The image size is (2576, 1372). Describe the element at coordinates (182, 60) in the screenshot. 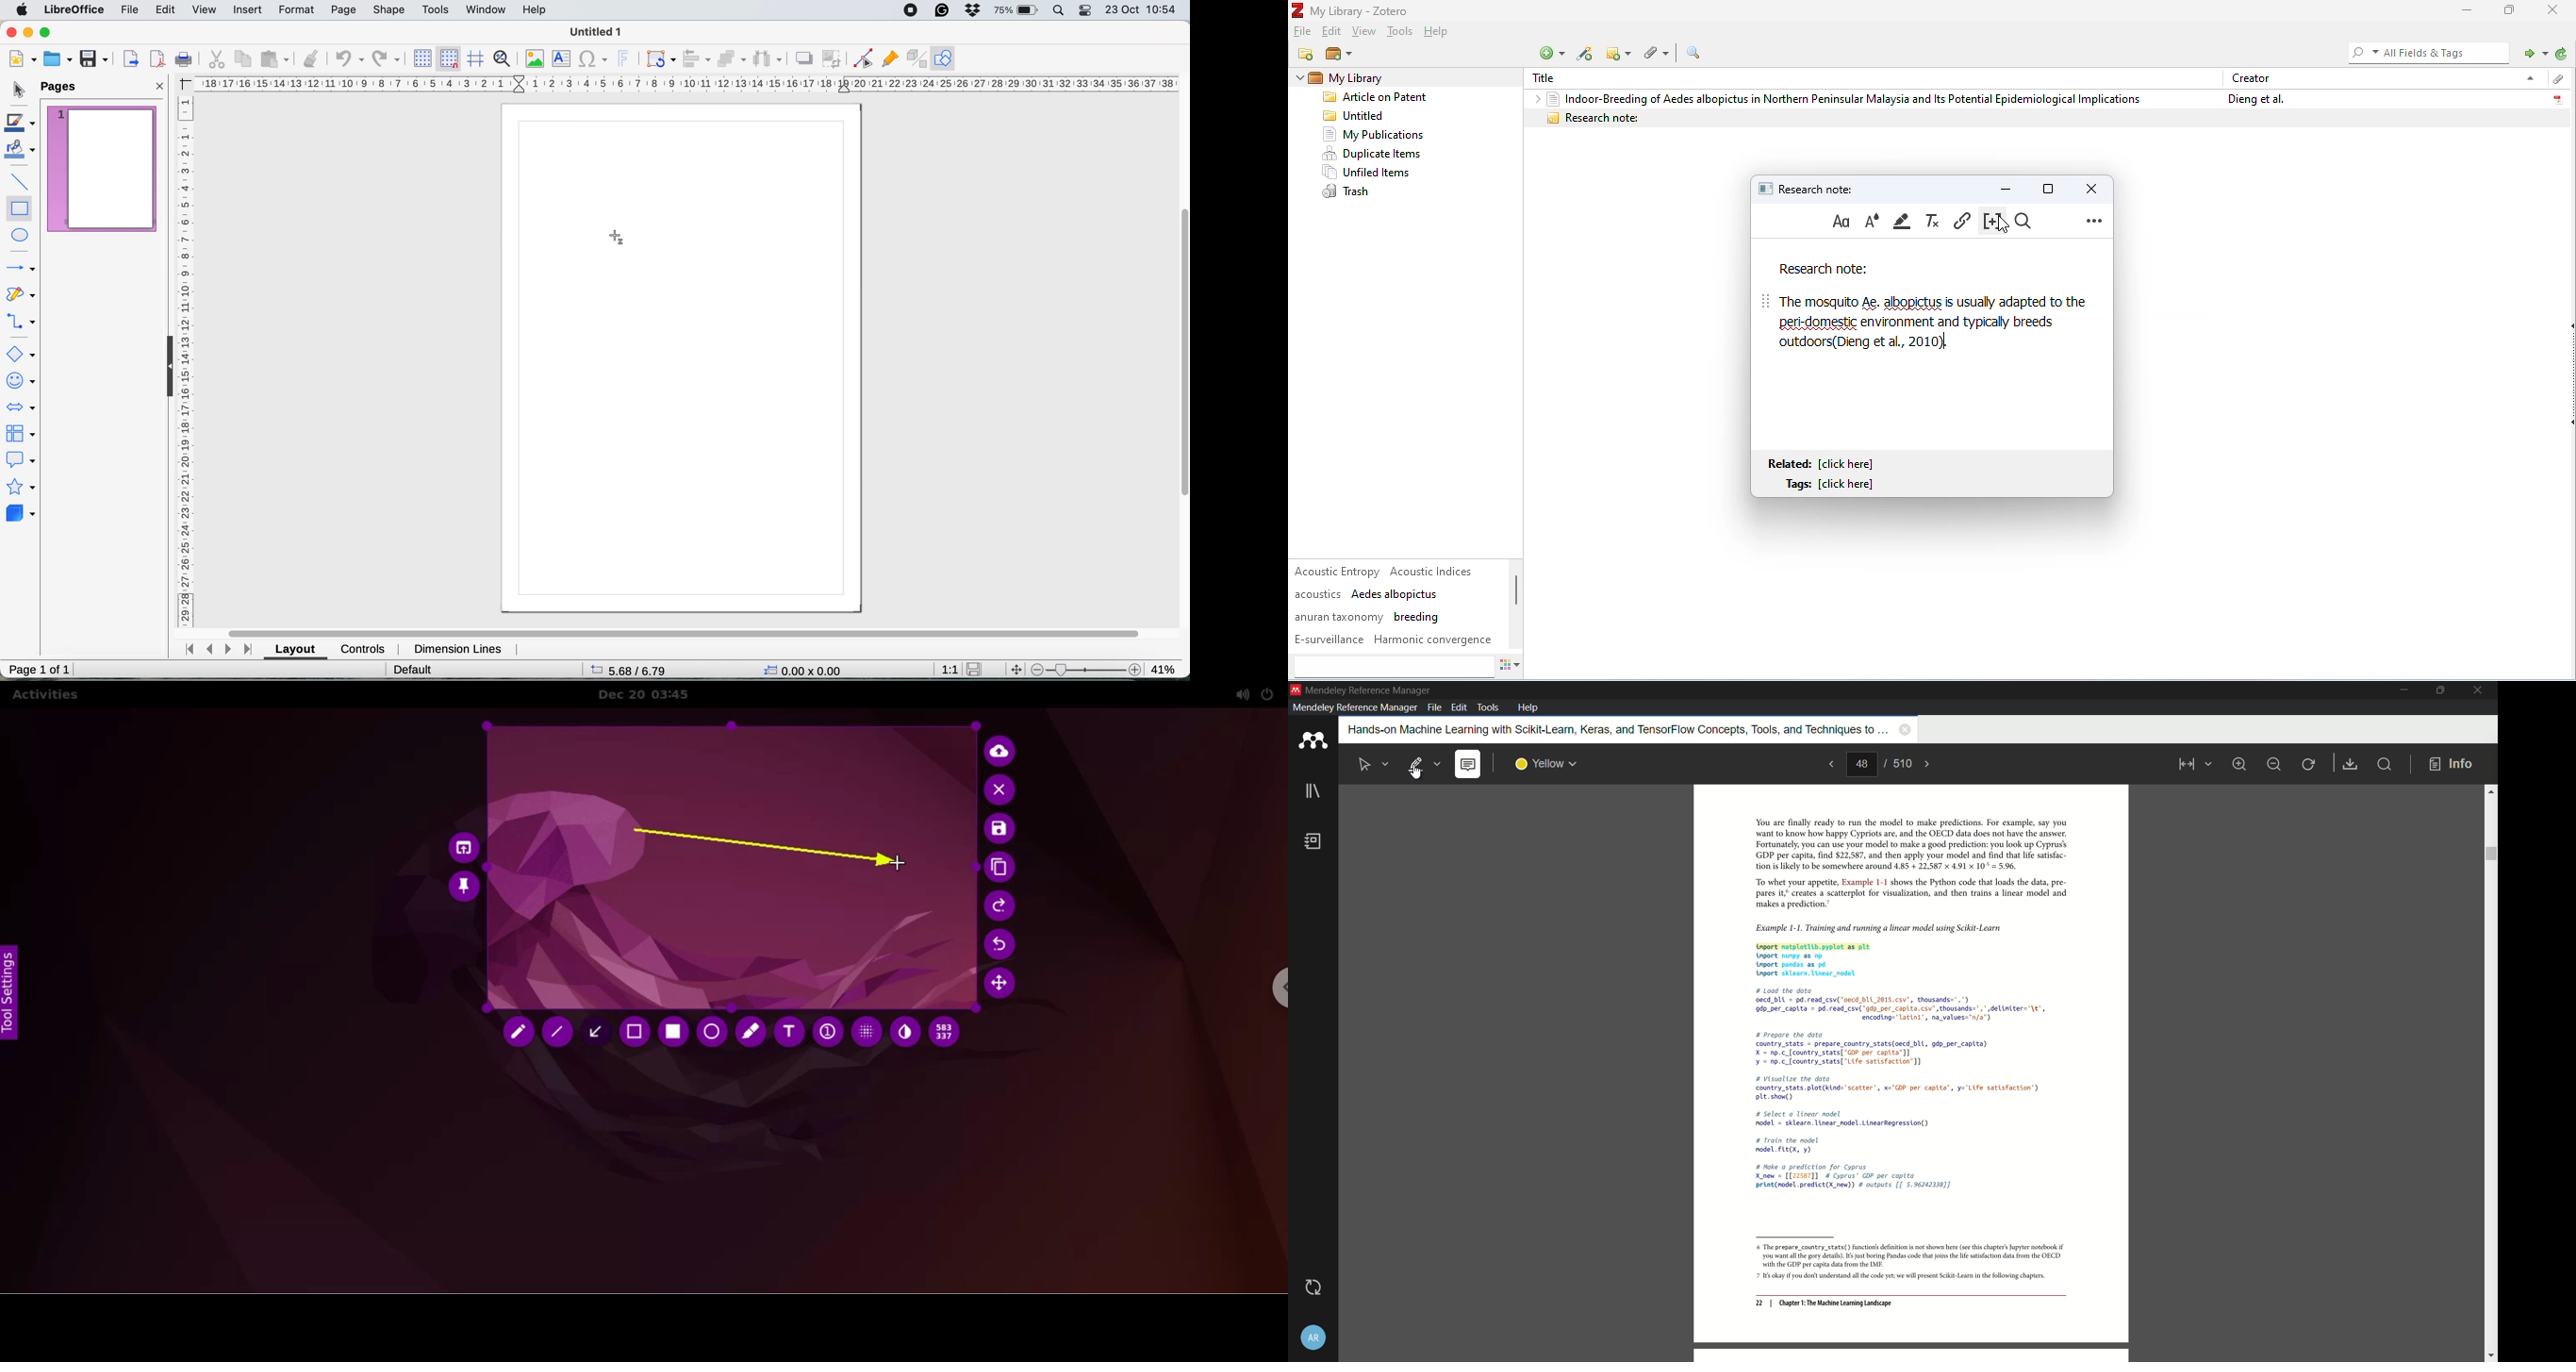

I see `print` at that location.